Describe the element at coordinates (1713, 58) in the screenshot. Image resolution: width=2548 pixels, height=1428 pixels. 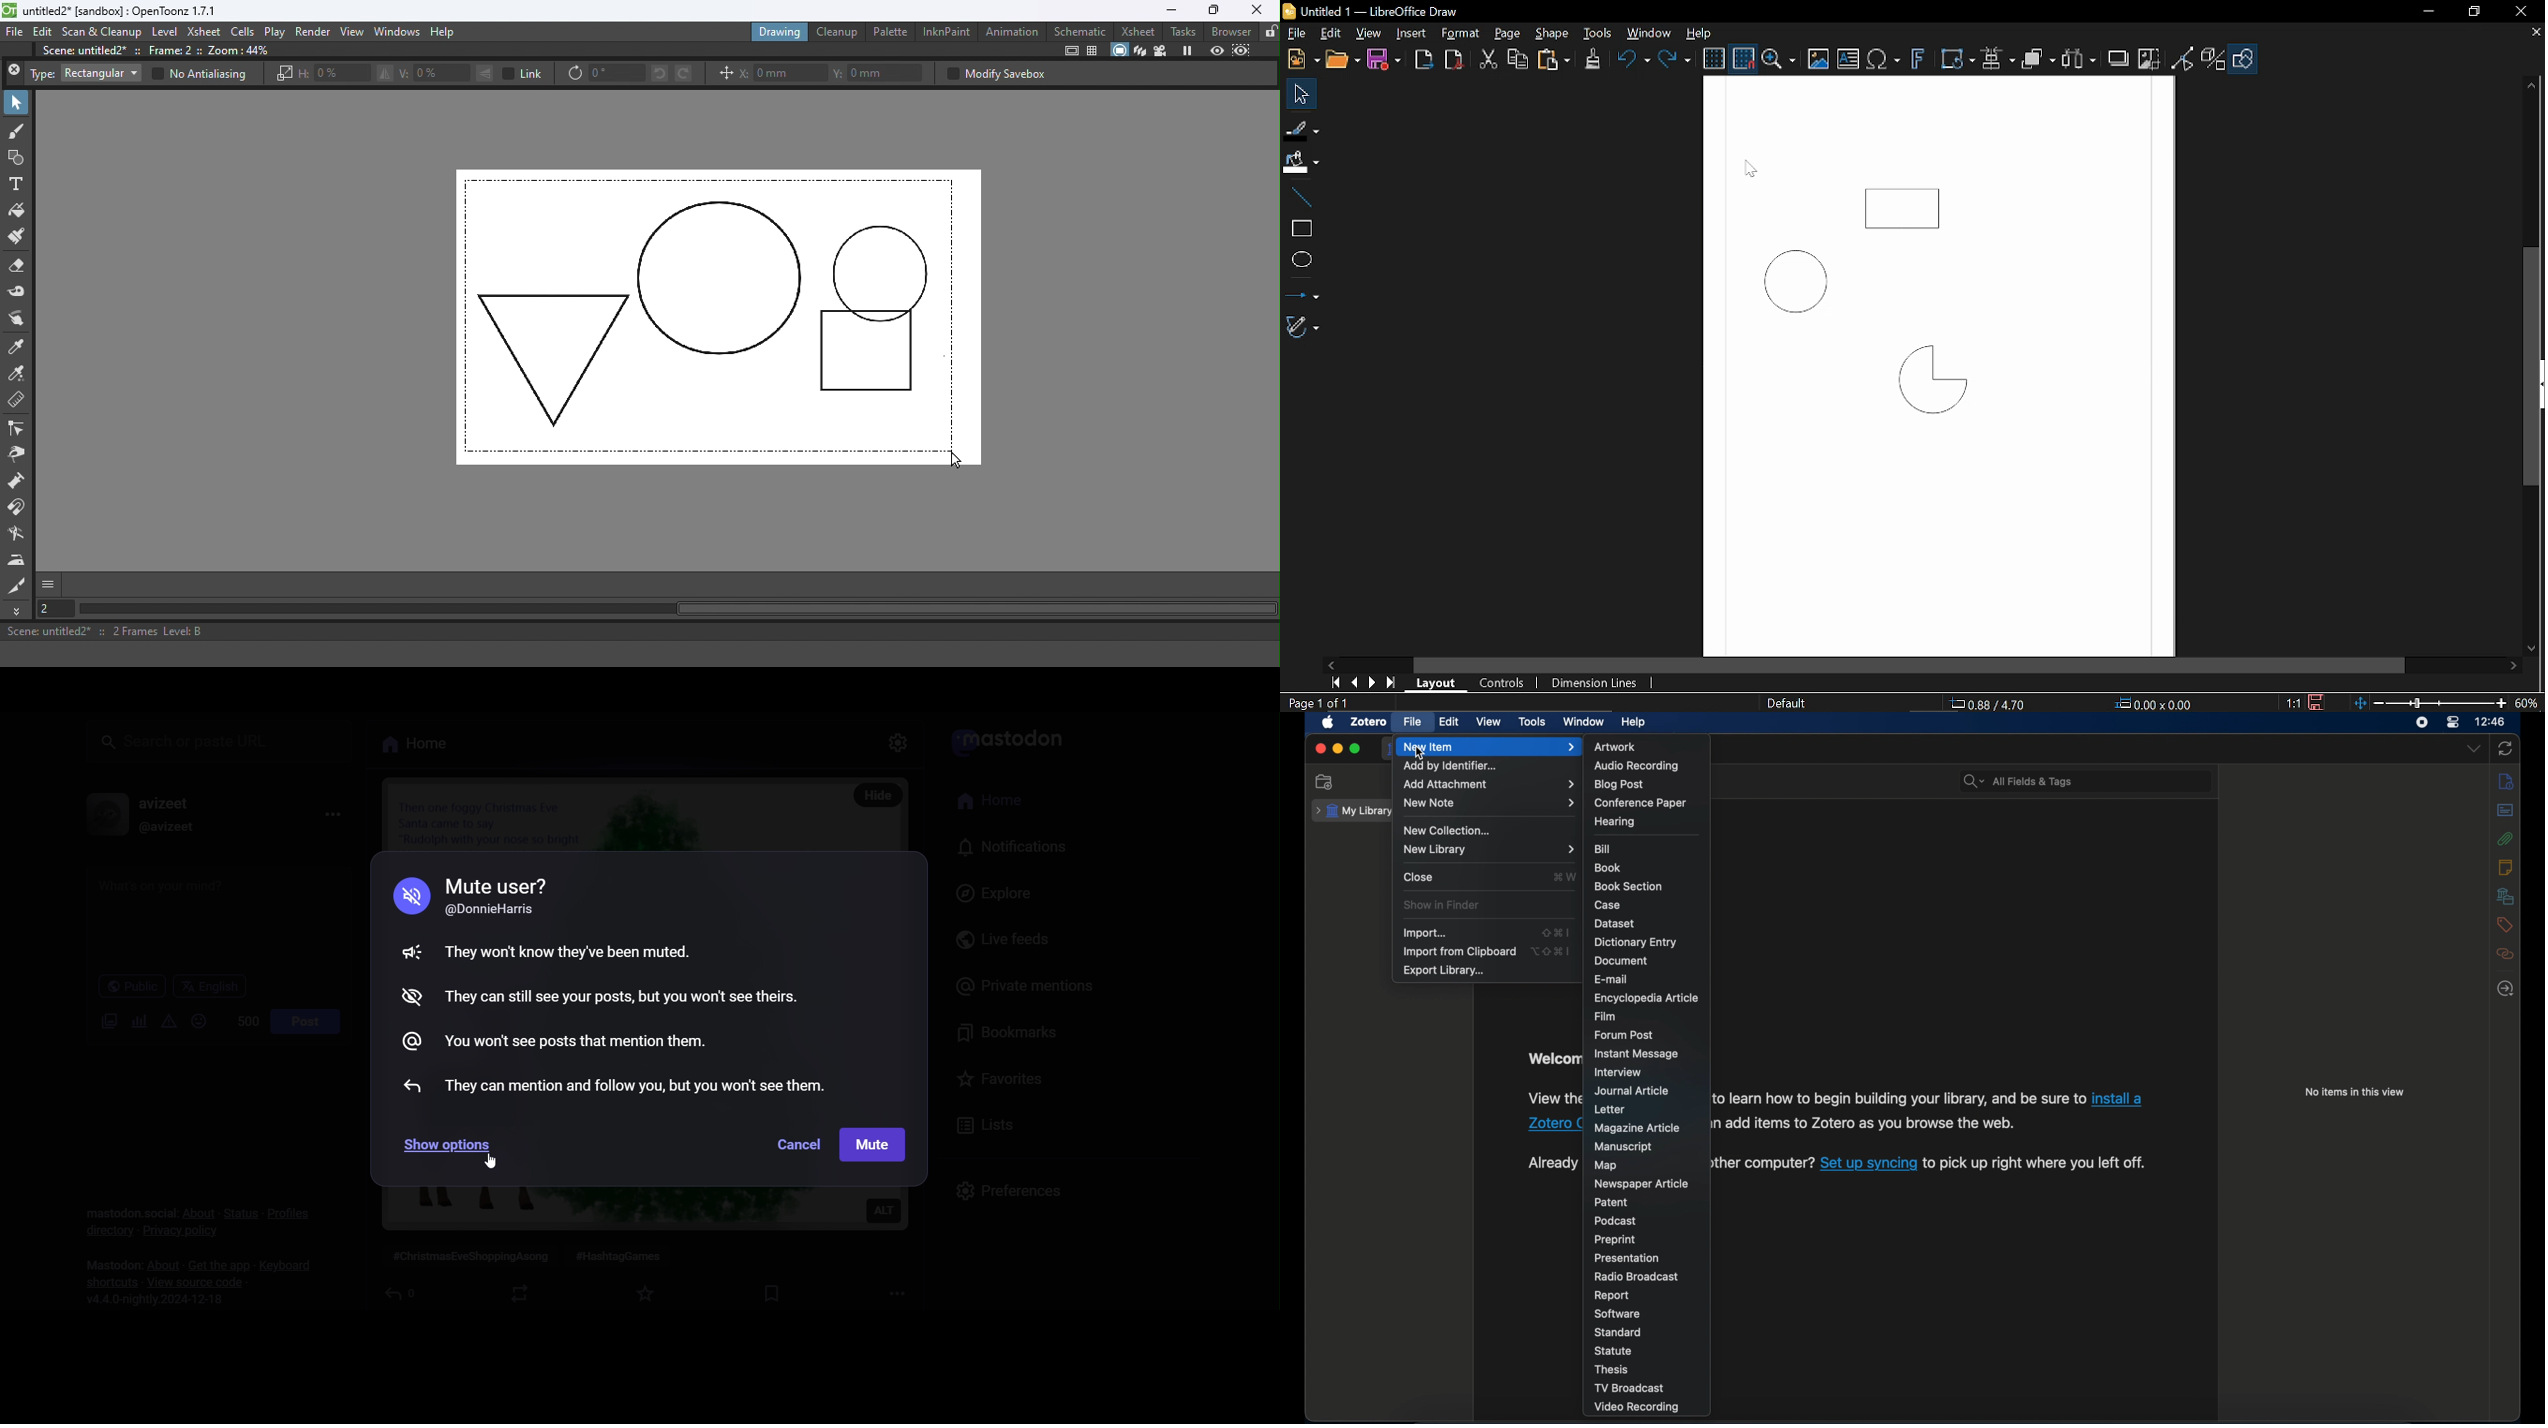
I see `Display grid` at that location.